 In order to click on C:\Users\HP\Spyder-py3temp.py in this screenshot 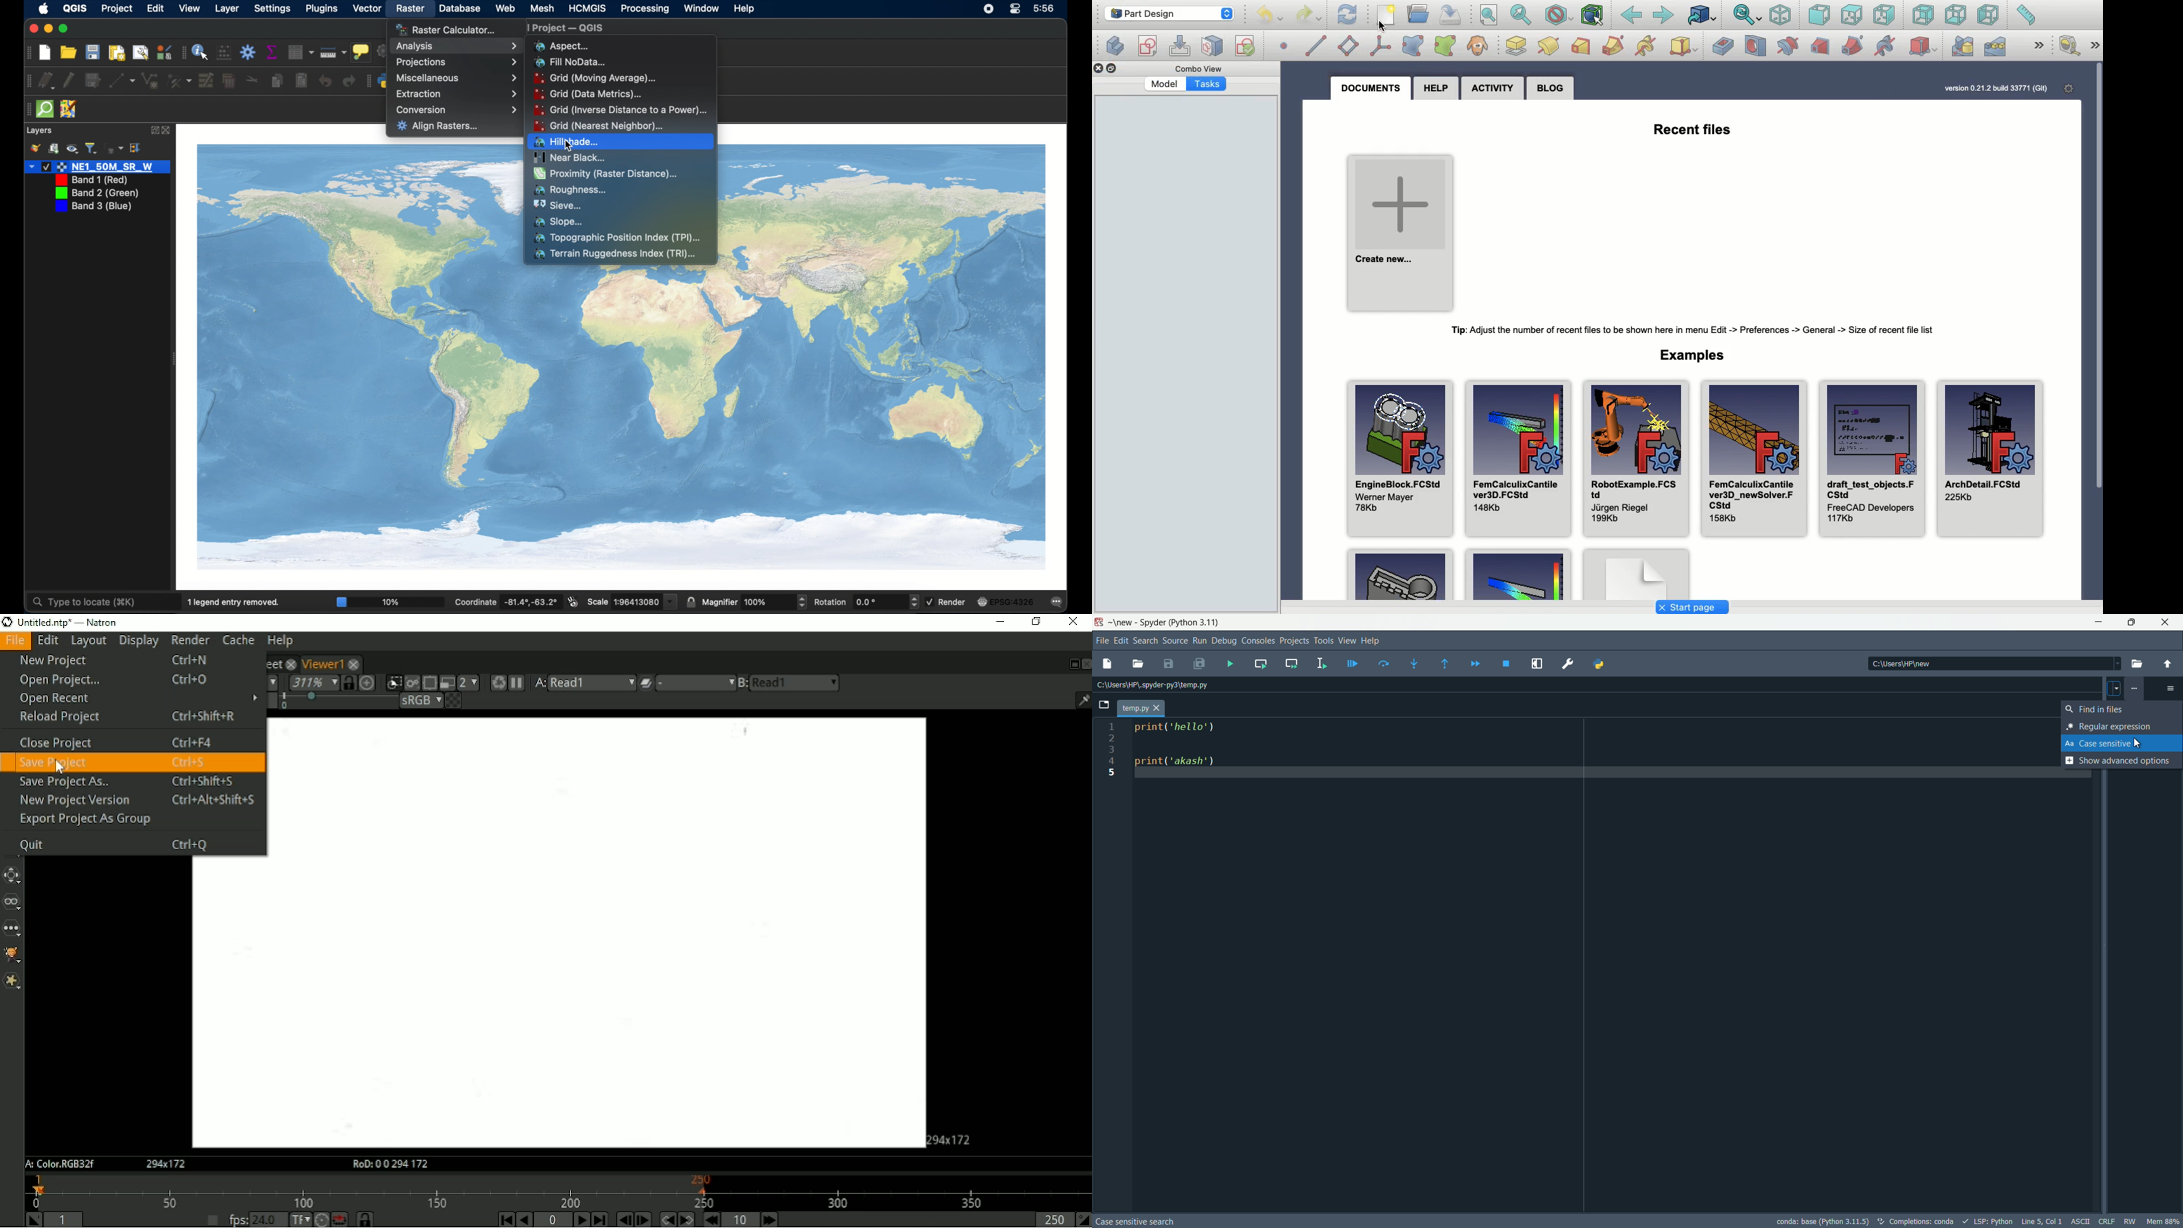, I will do `click(1153, 684)`.